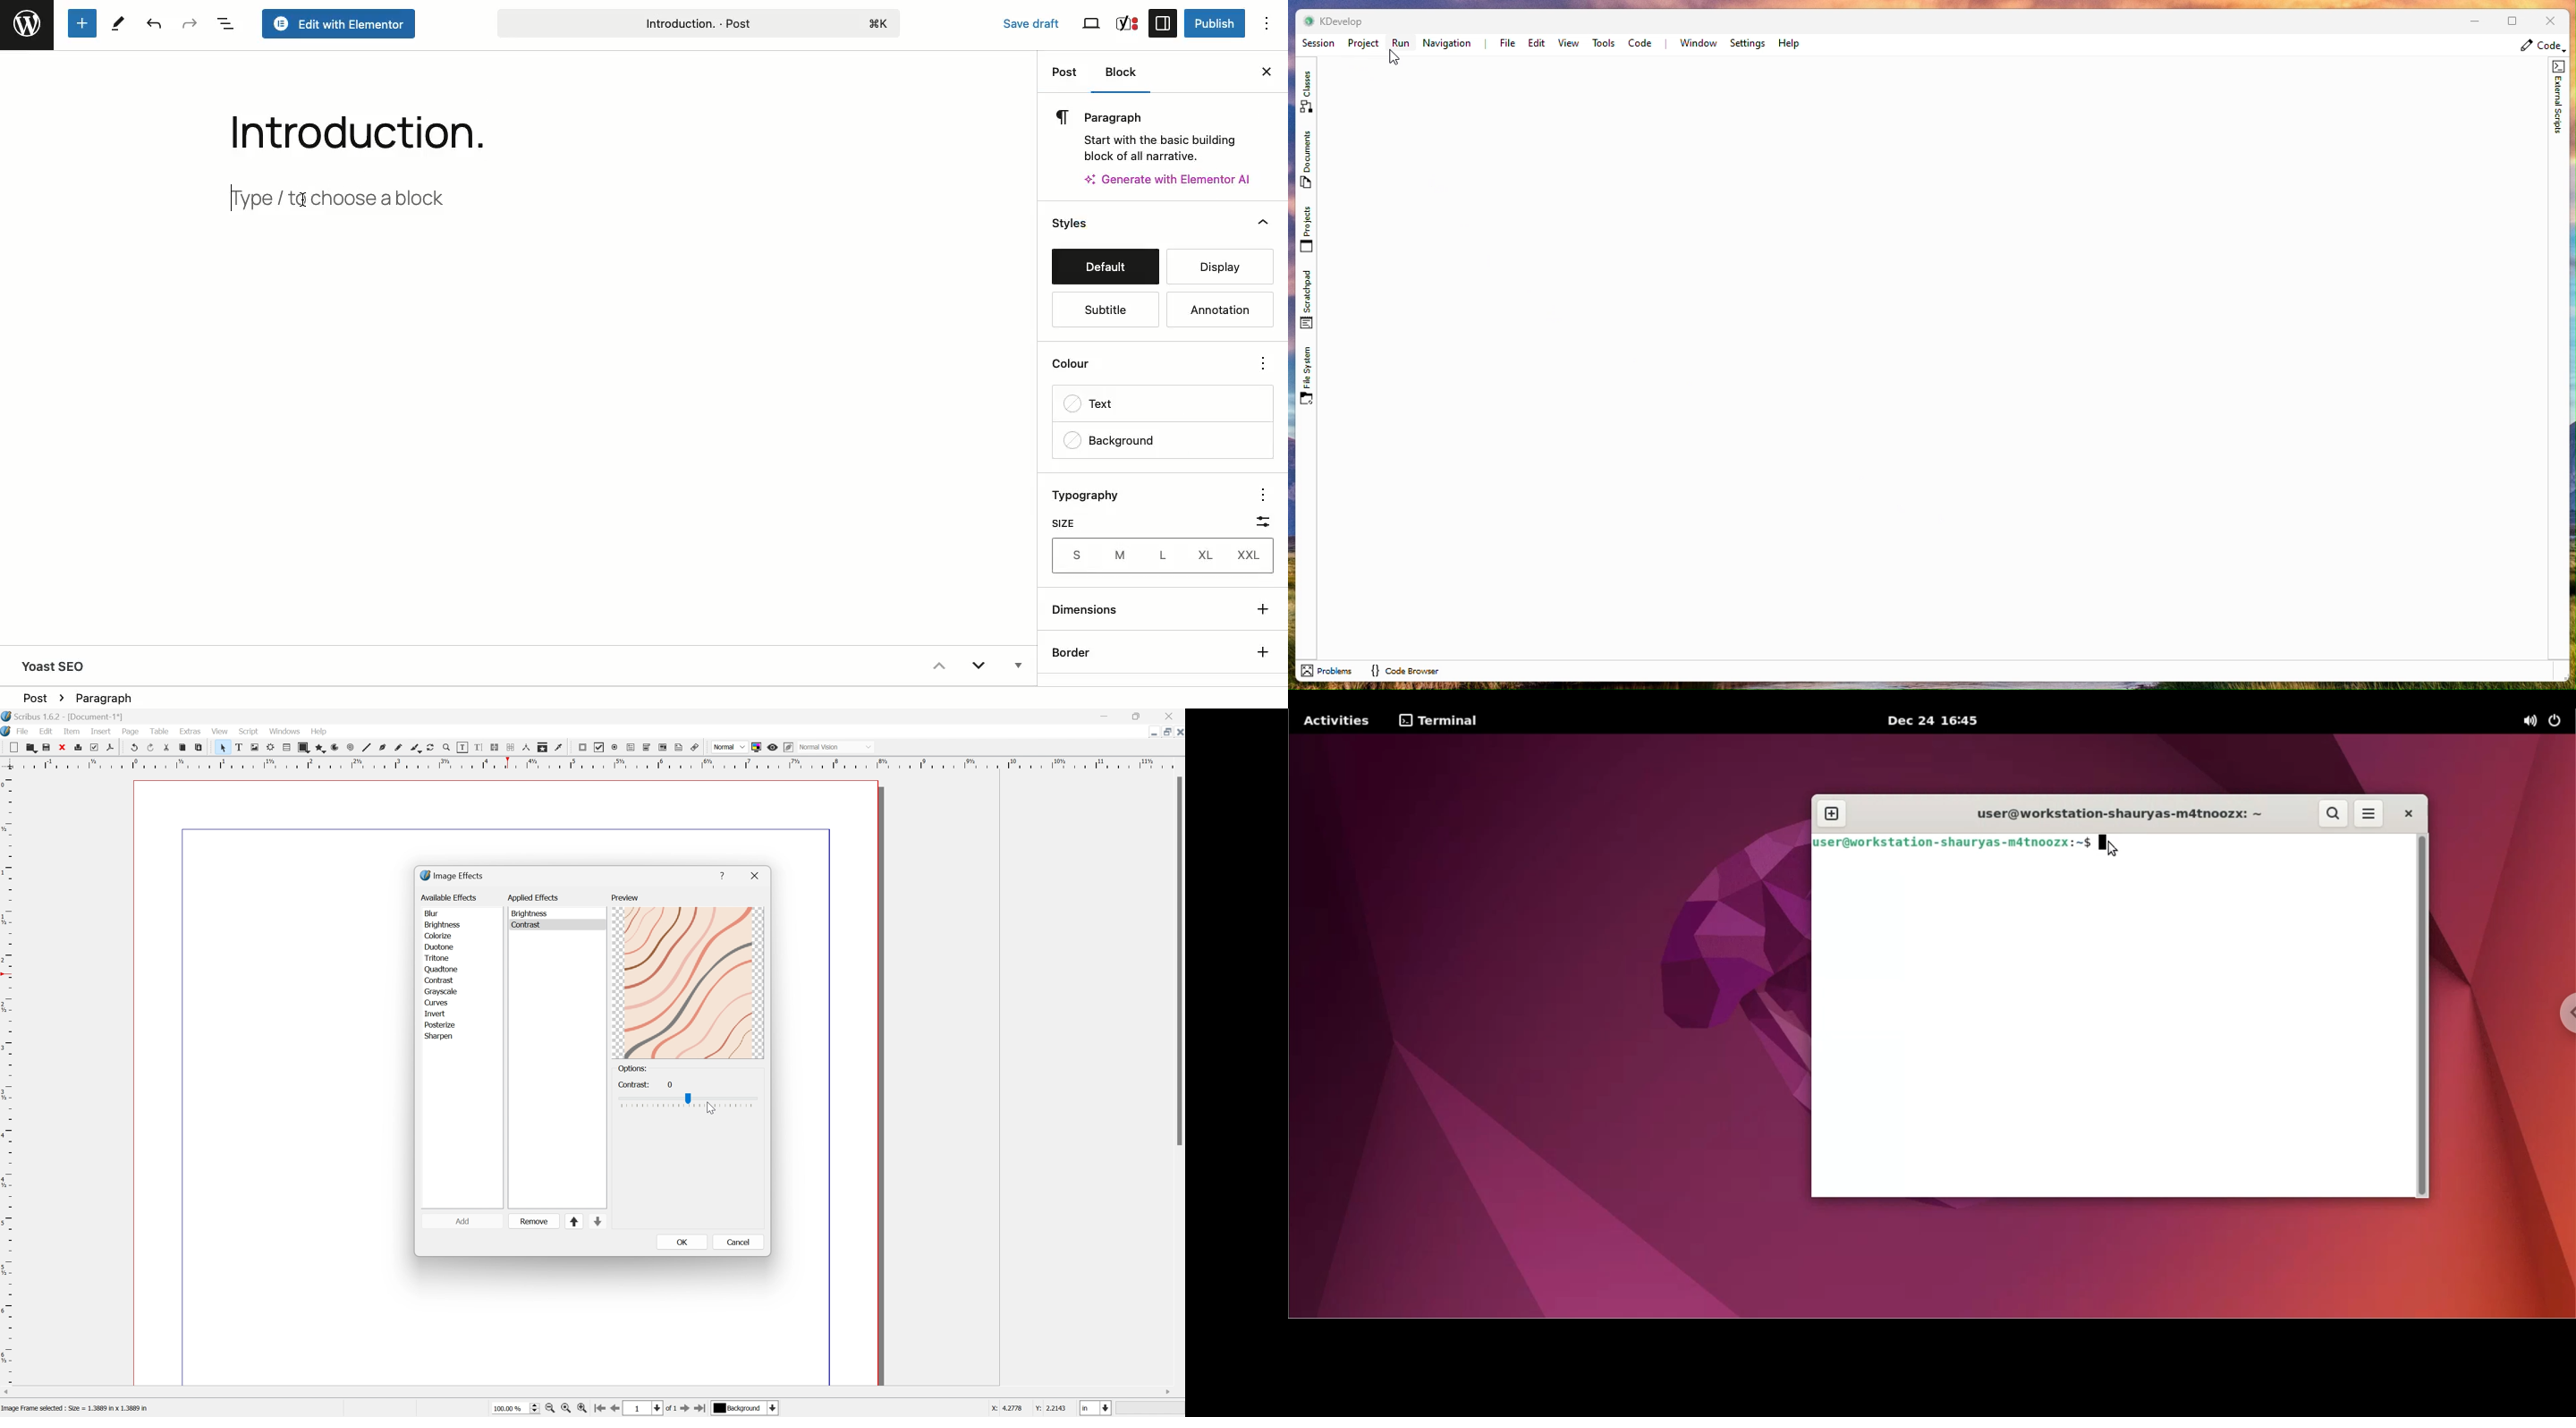  What do you see at coordinates (1161, 556) in the screenshot?
I see `Sizes` at bounding box center [1161, 556].